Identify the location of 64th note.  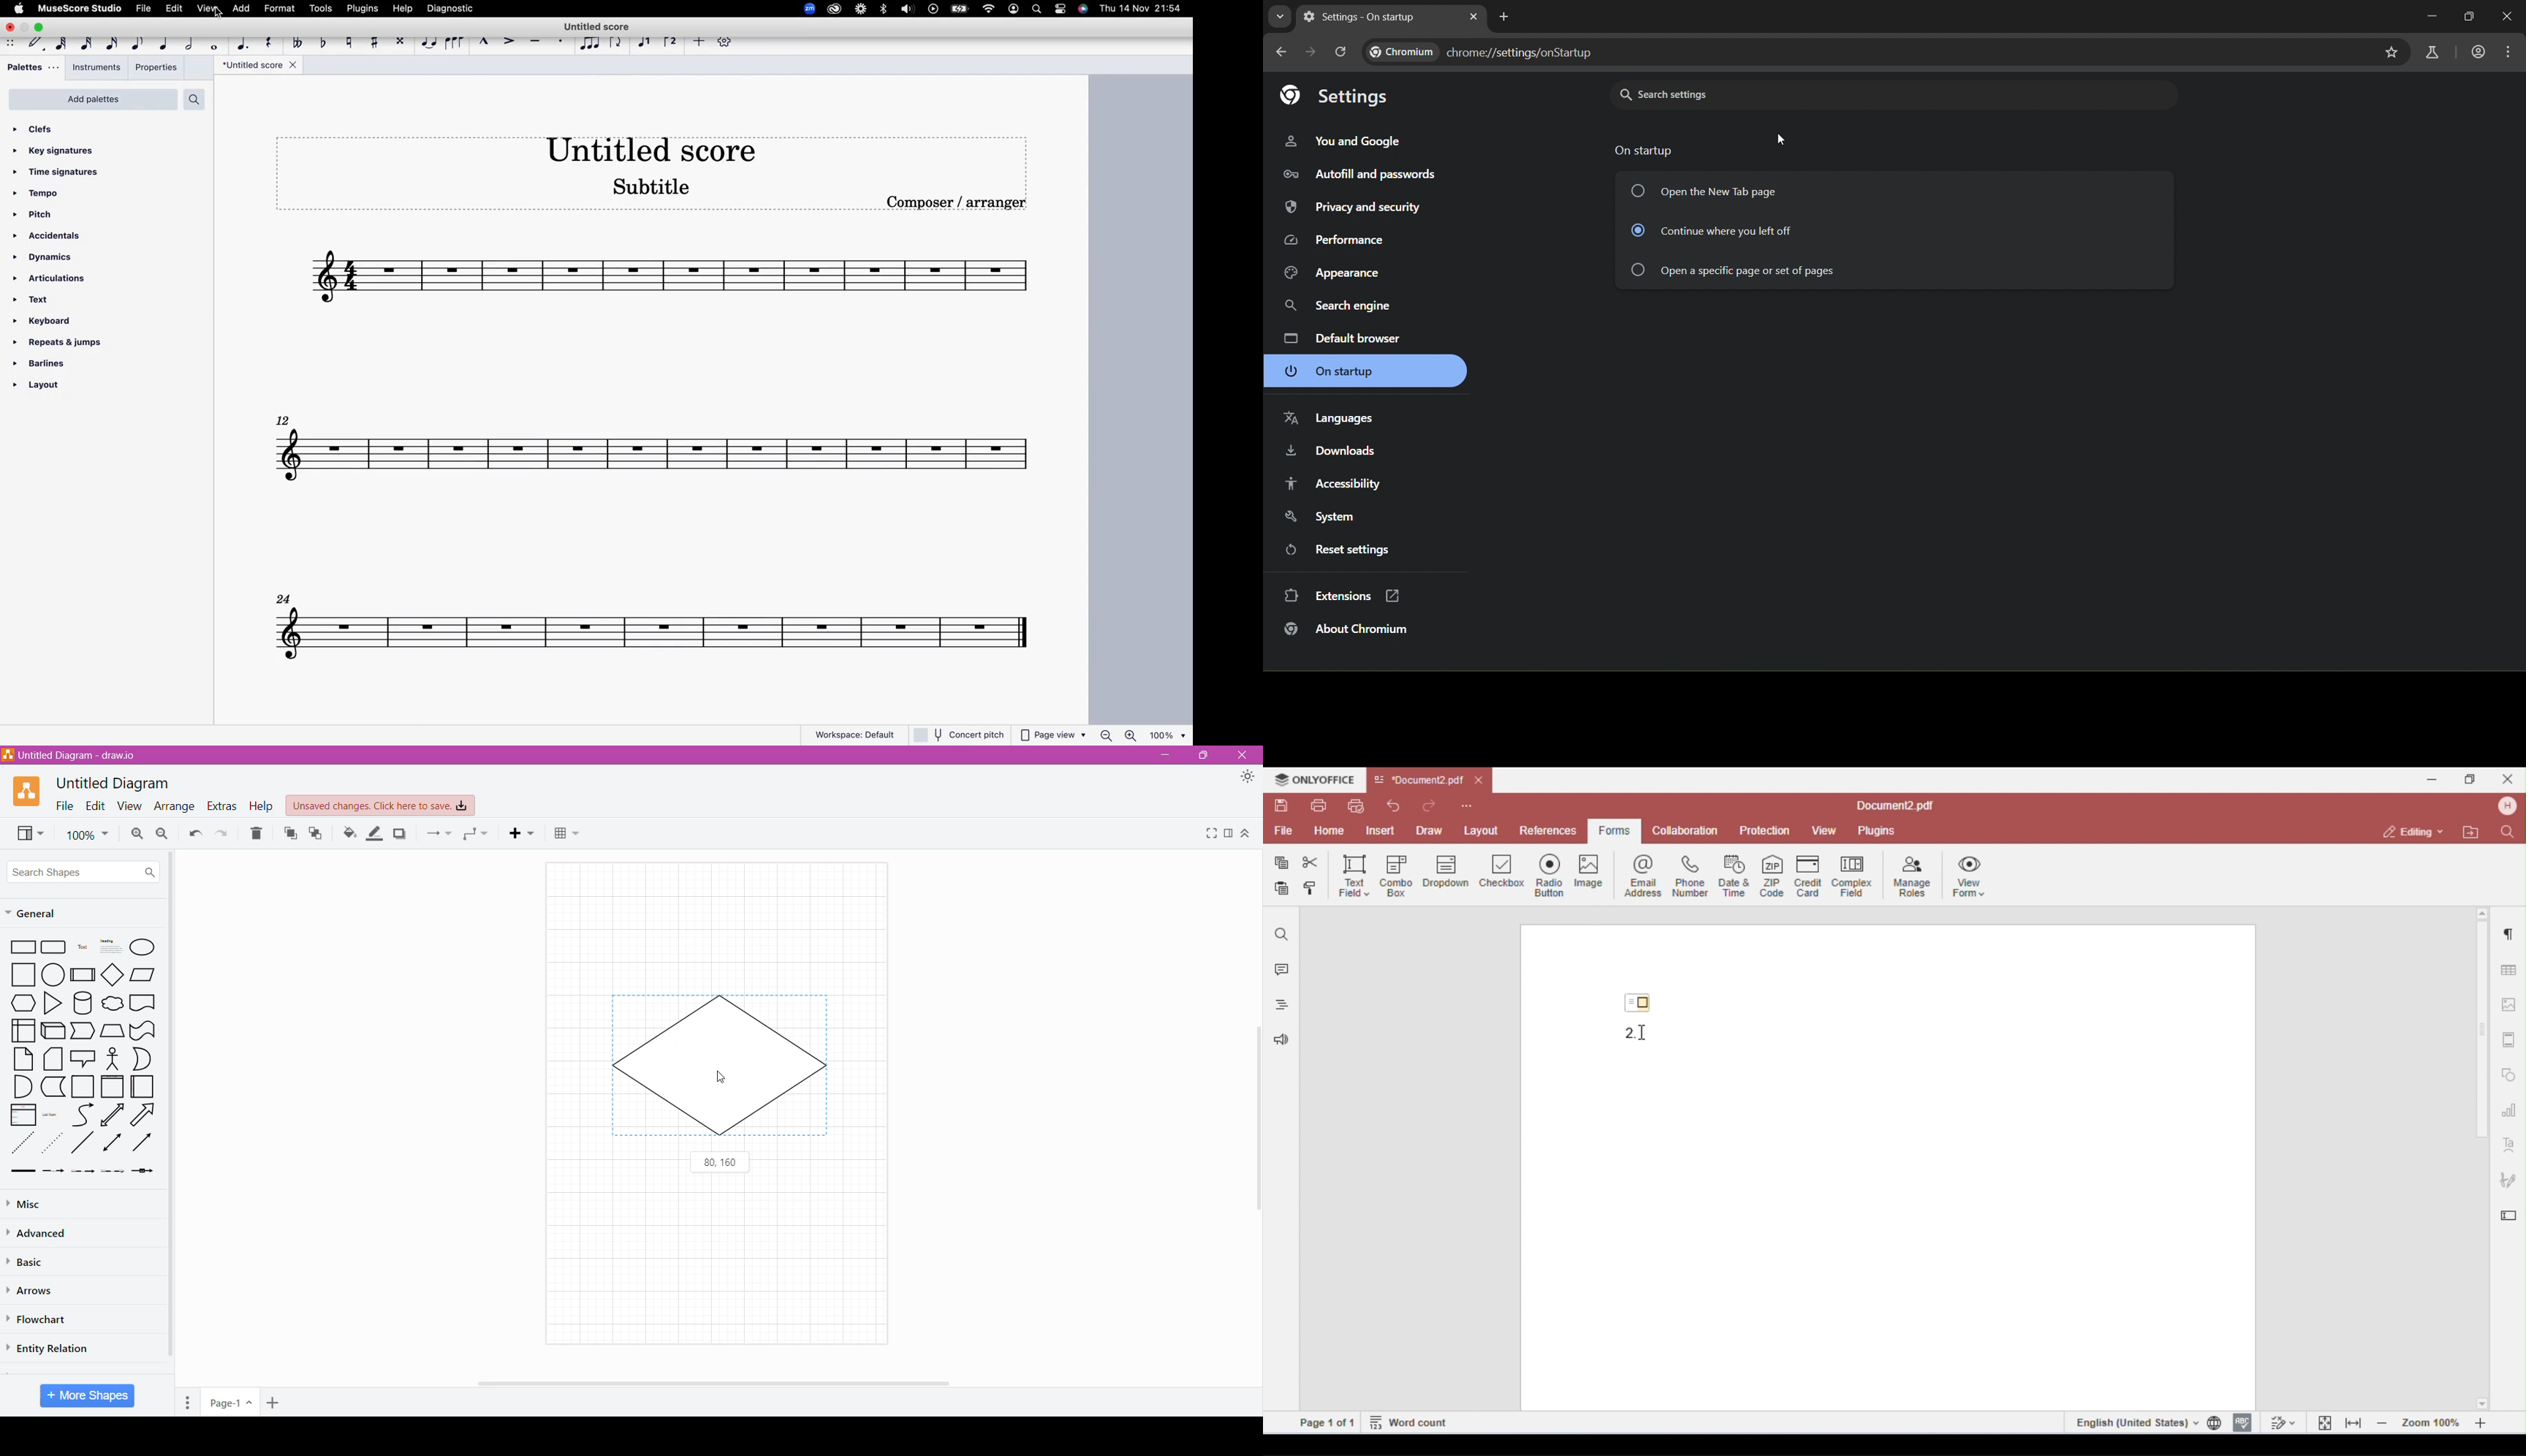
(60, 44).